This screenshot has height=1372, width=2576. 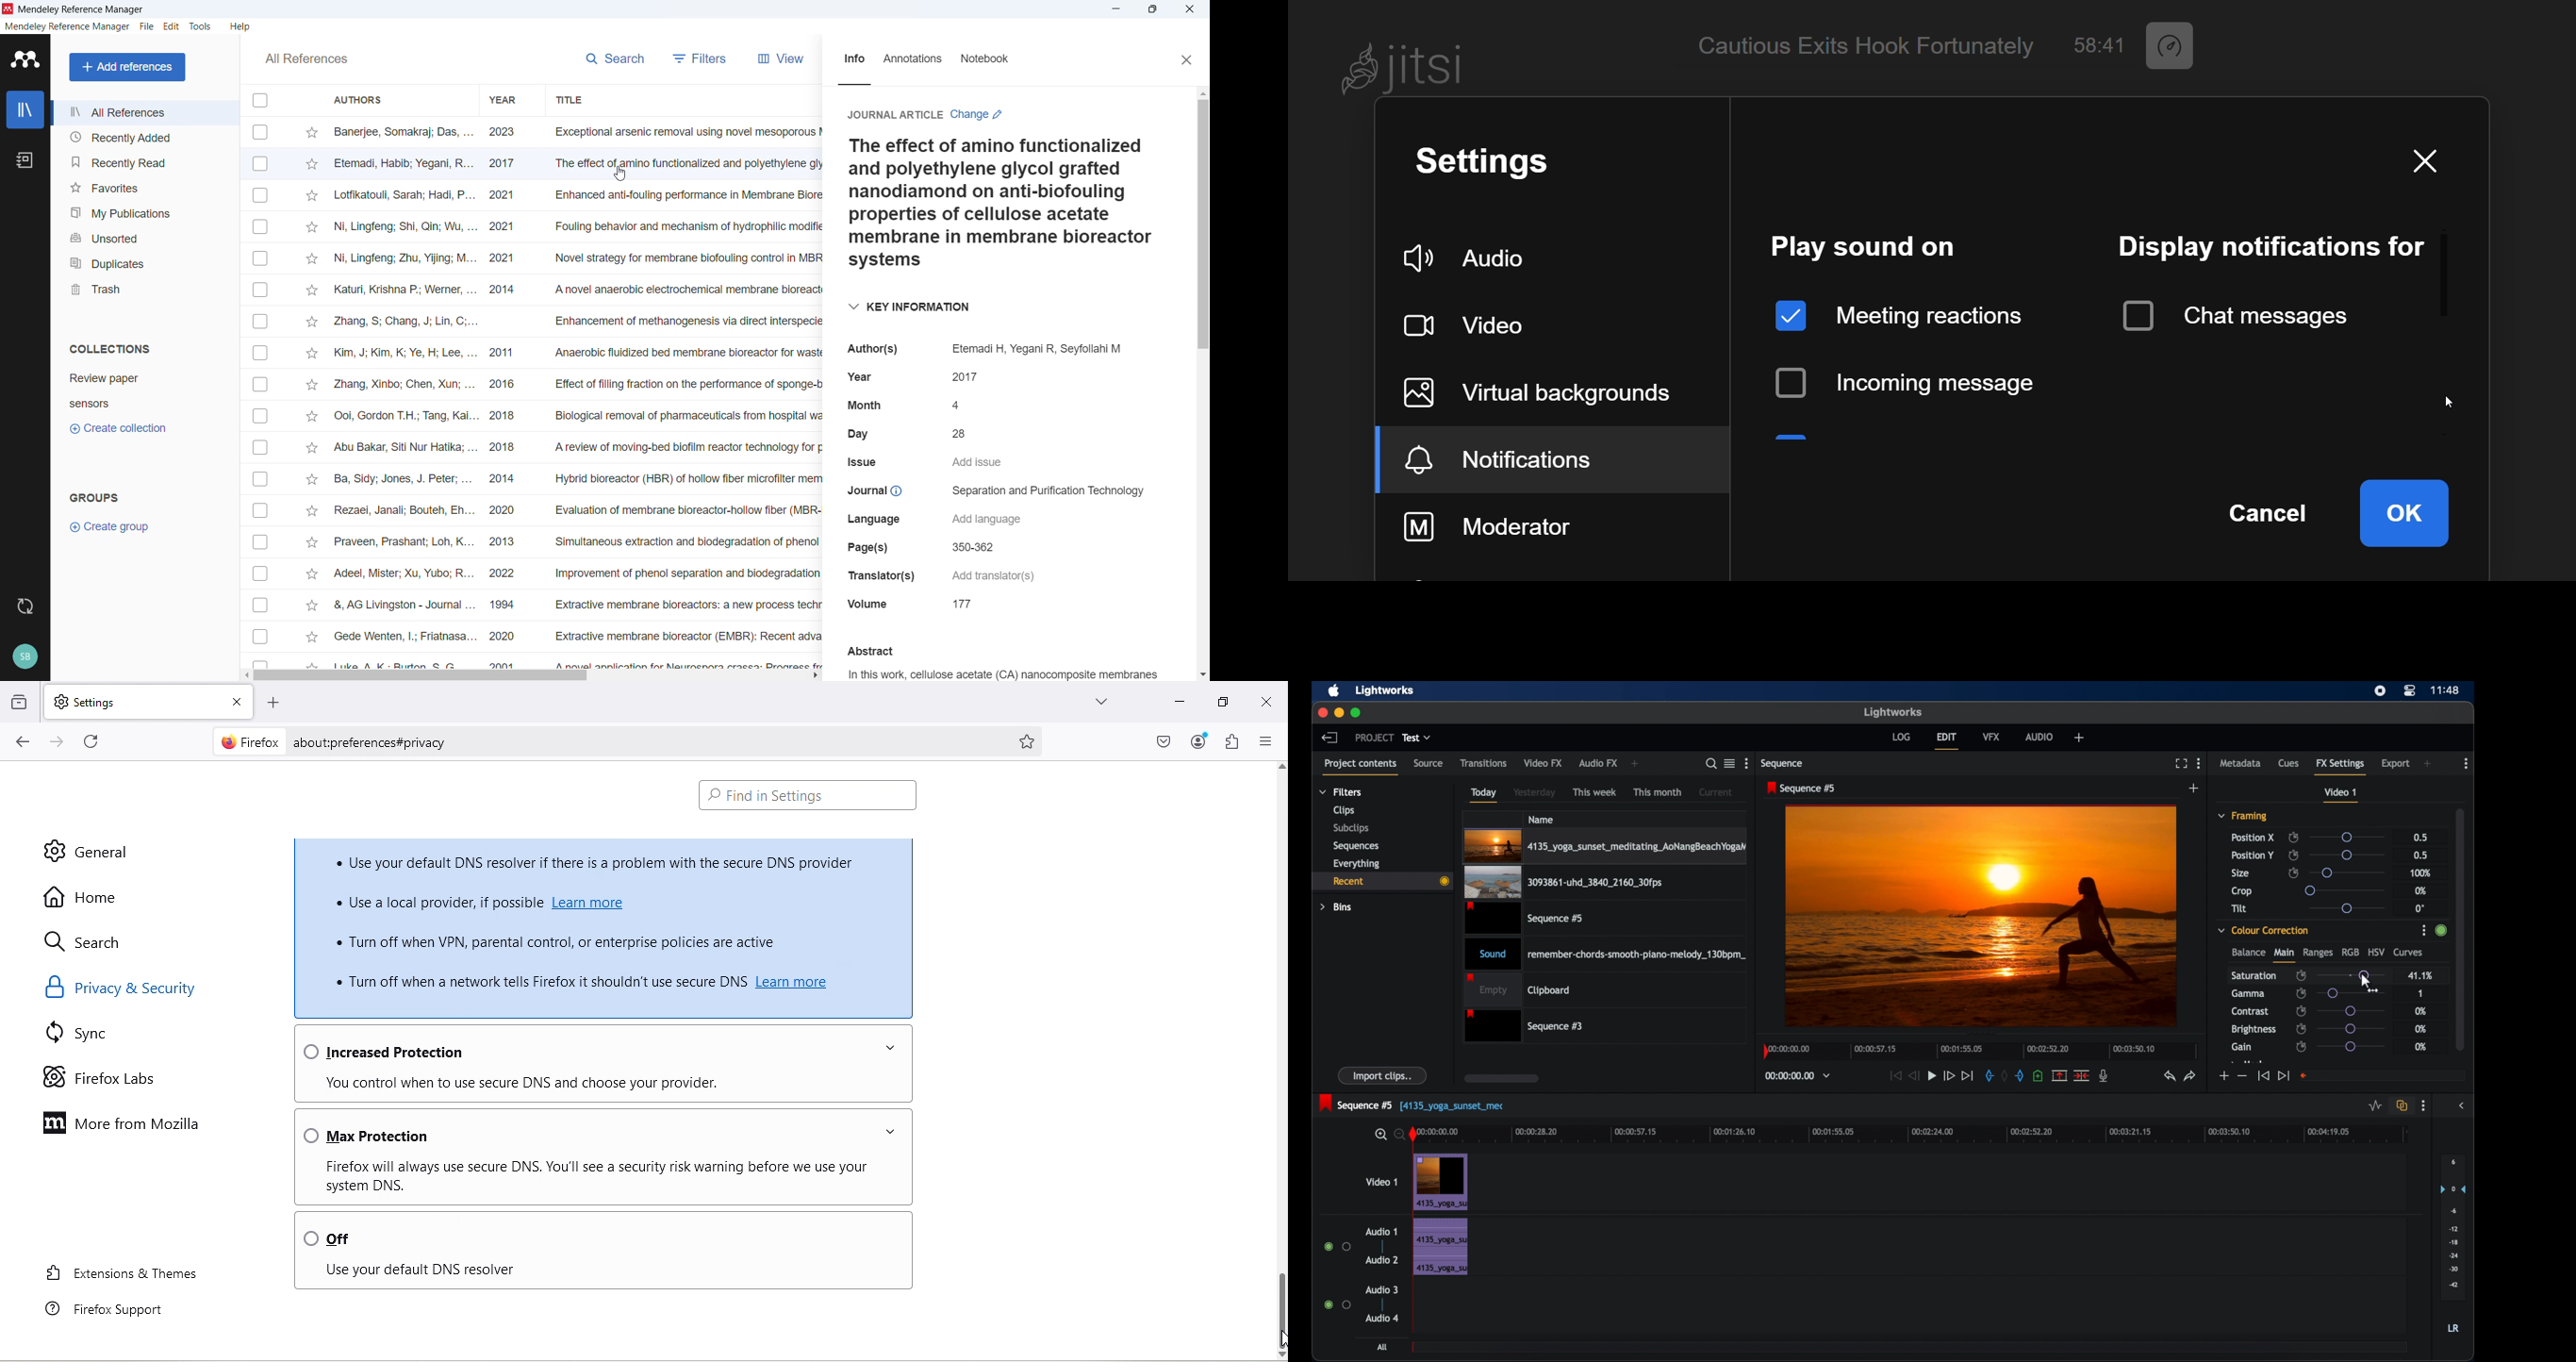 I want to click on Firefox, so click(x=246, y=743).